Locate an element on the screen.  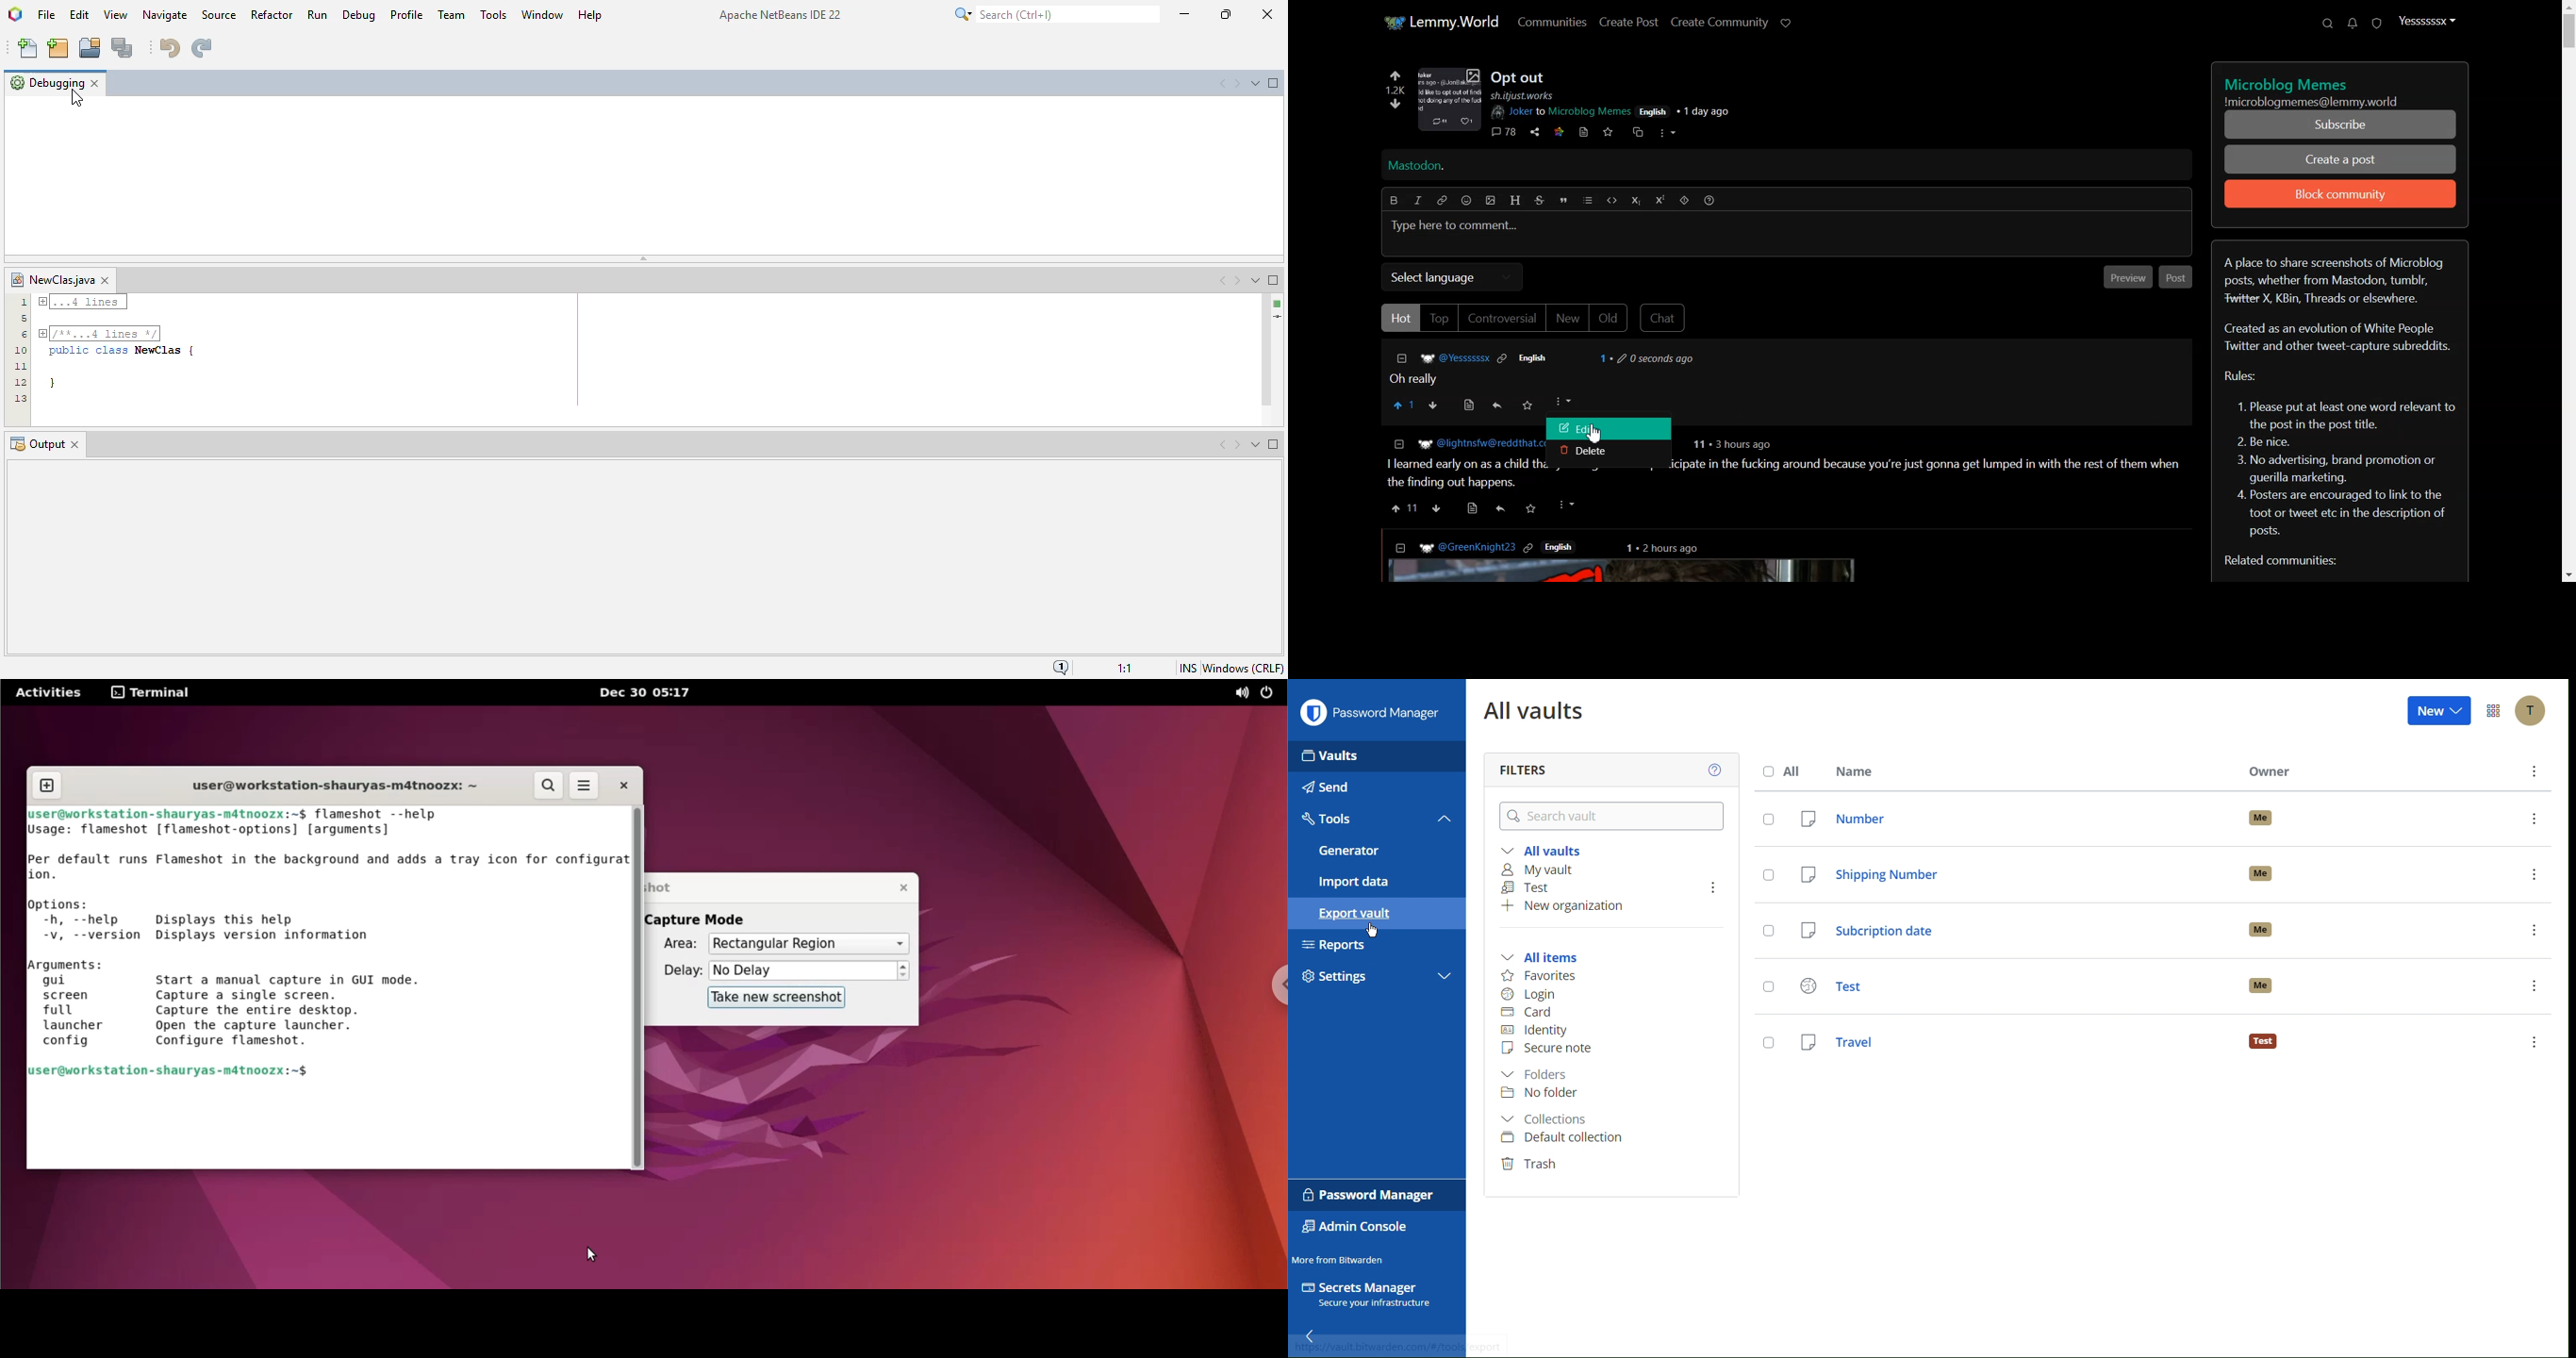
Spoiler is located at coordinates (1685, 201).